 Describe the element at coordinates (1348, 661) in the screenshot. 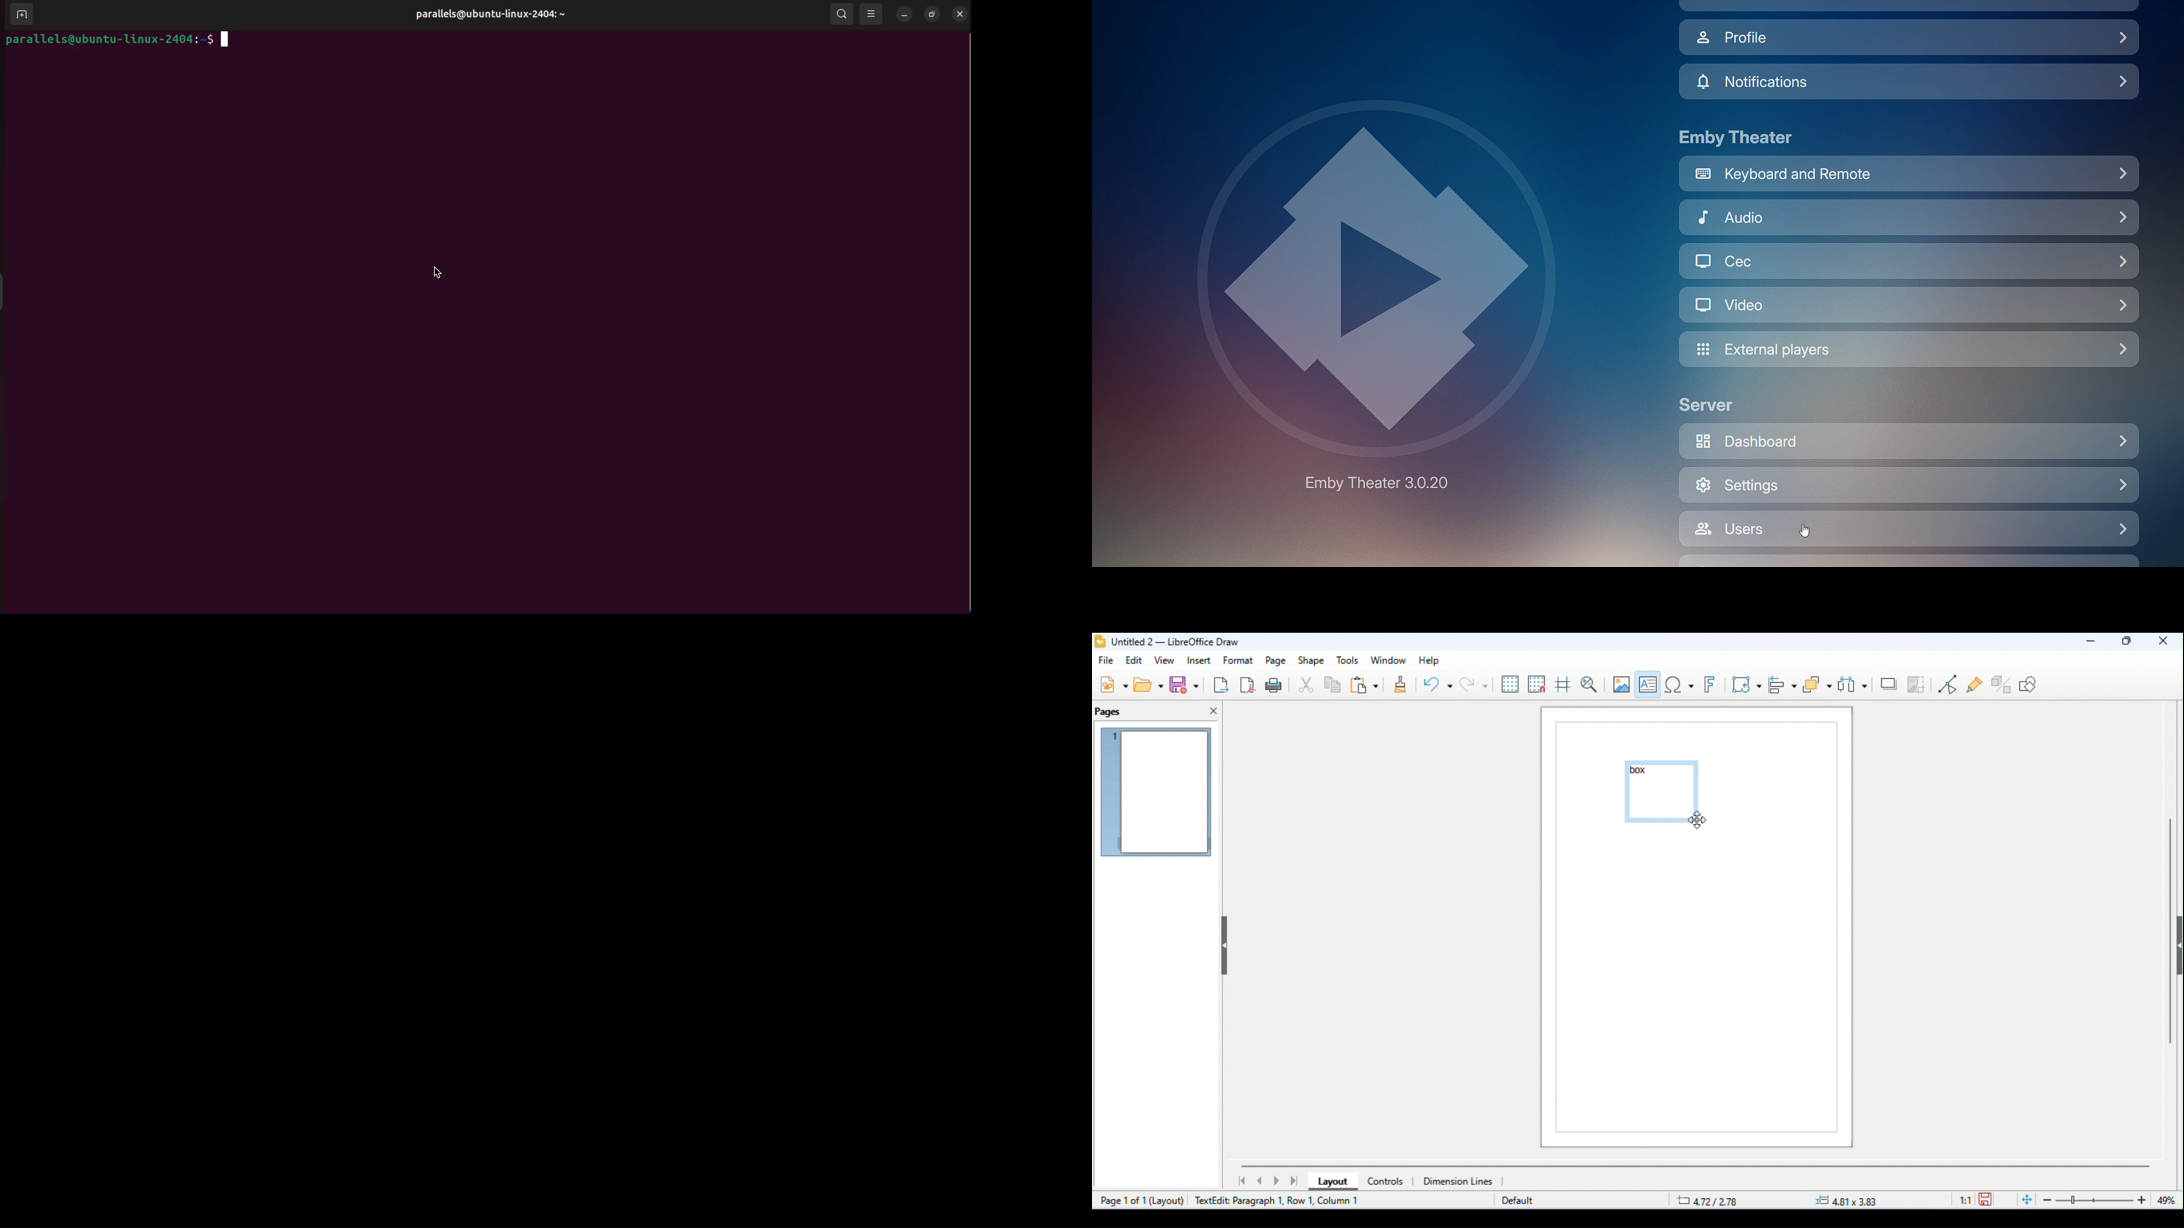

I see `tools` at that location.